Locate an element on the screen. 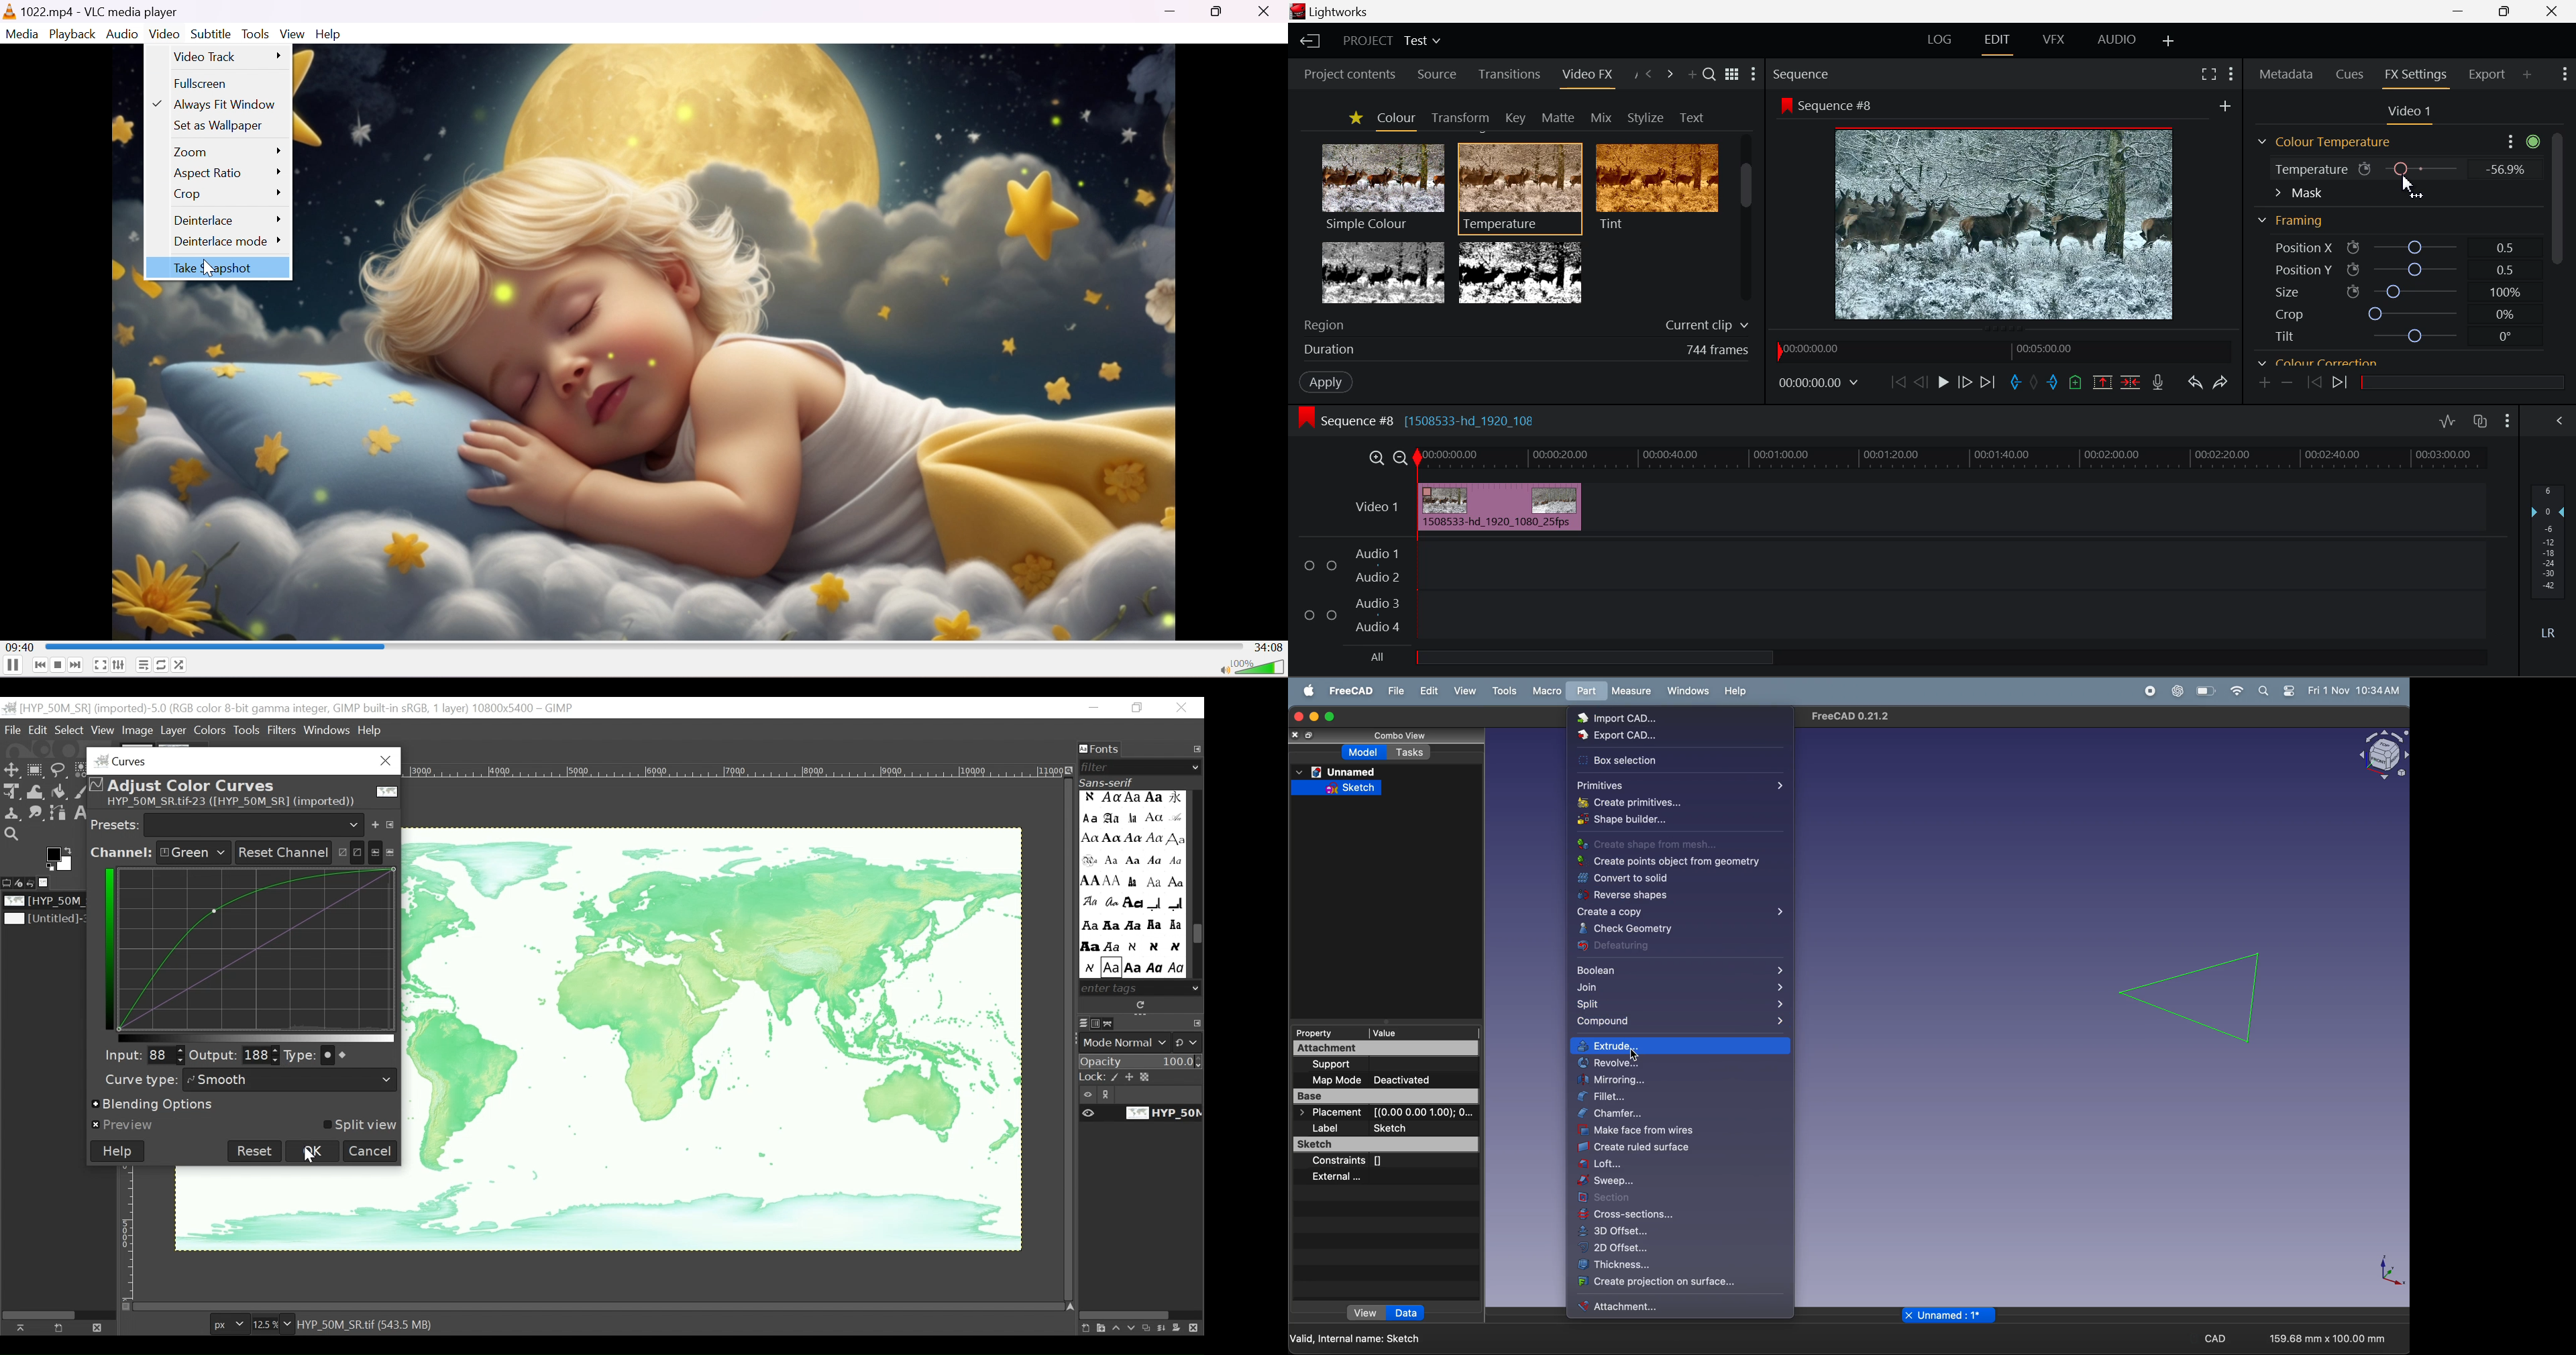 The image size is (2576, 1372). model is located at coordinates (1366, 752).